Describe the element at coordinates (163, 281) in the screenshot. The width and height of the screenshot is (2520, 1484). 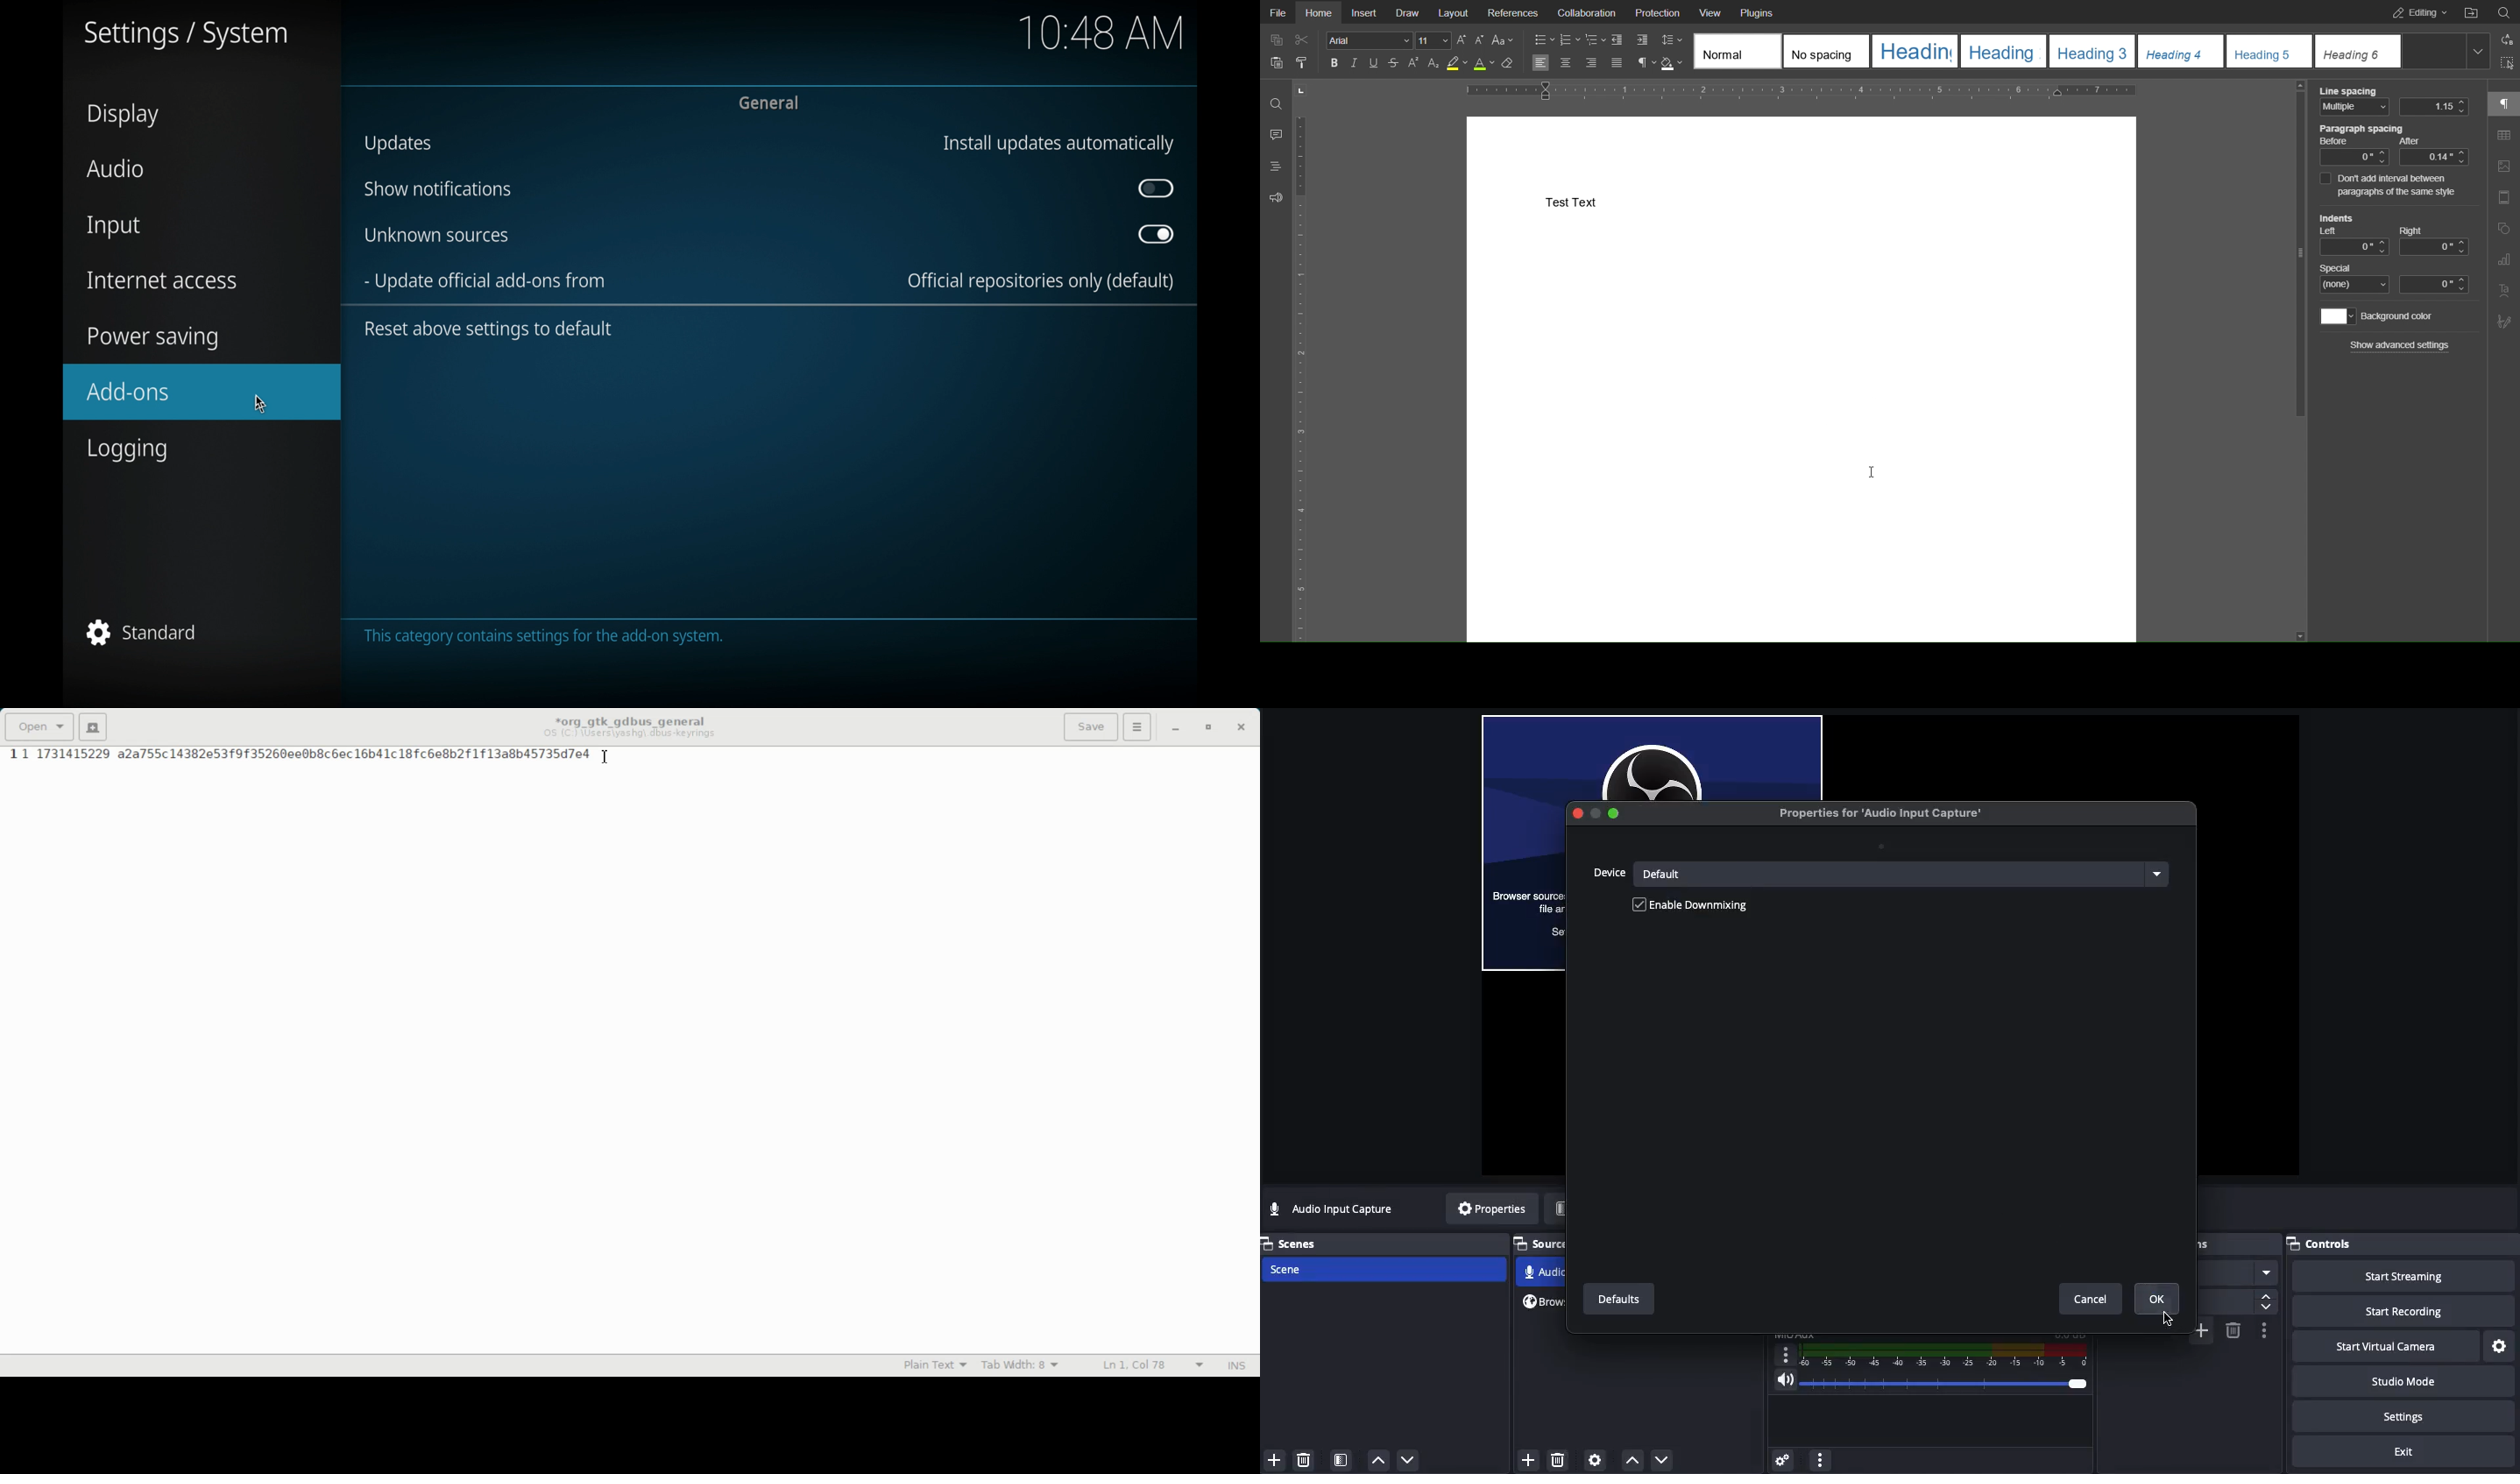
I see `internet access` at that location.